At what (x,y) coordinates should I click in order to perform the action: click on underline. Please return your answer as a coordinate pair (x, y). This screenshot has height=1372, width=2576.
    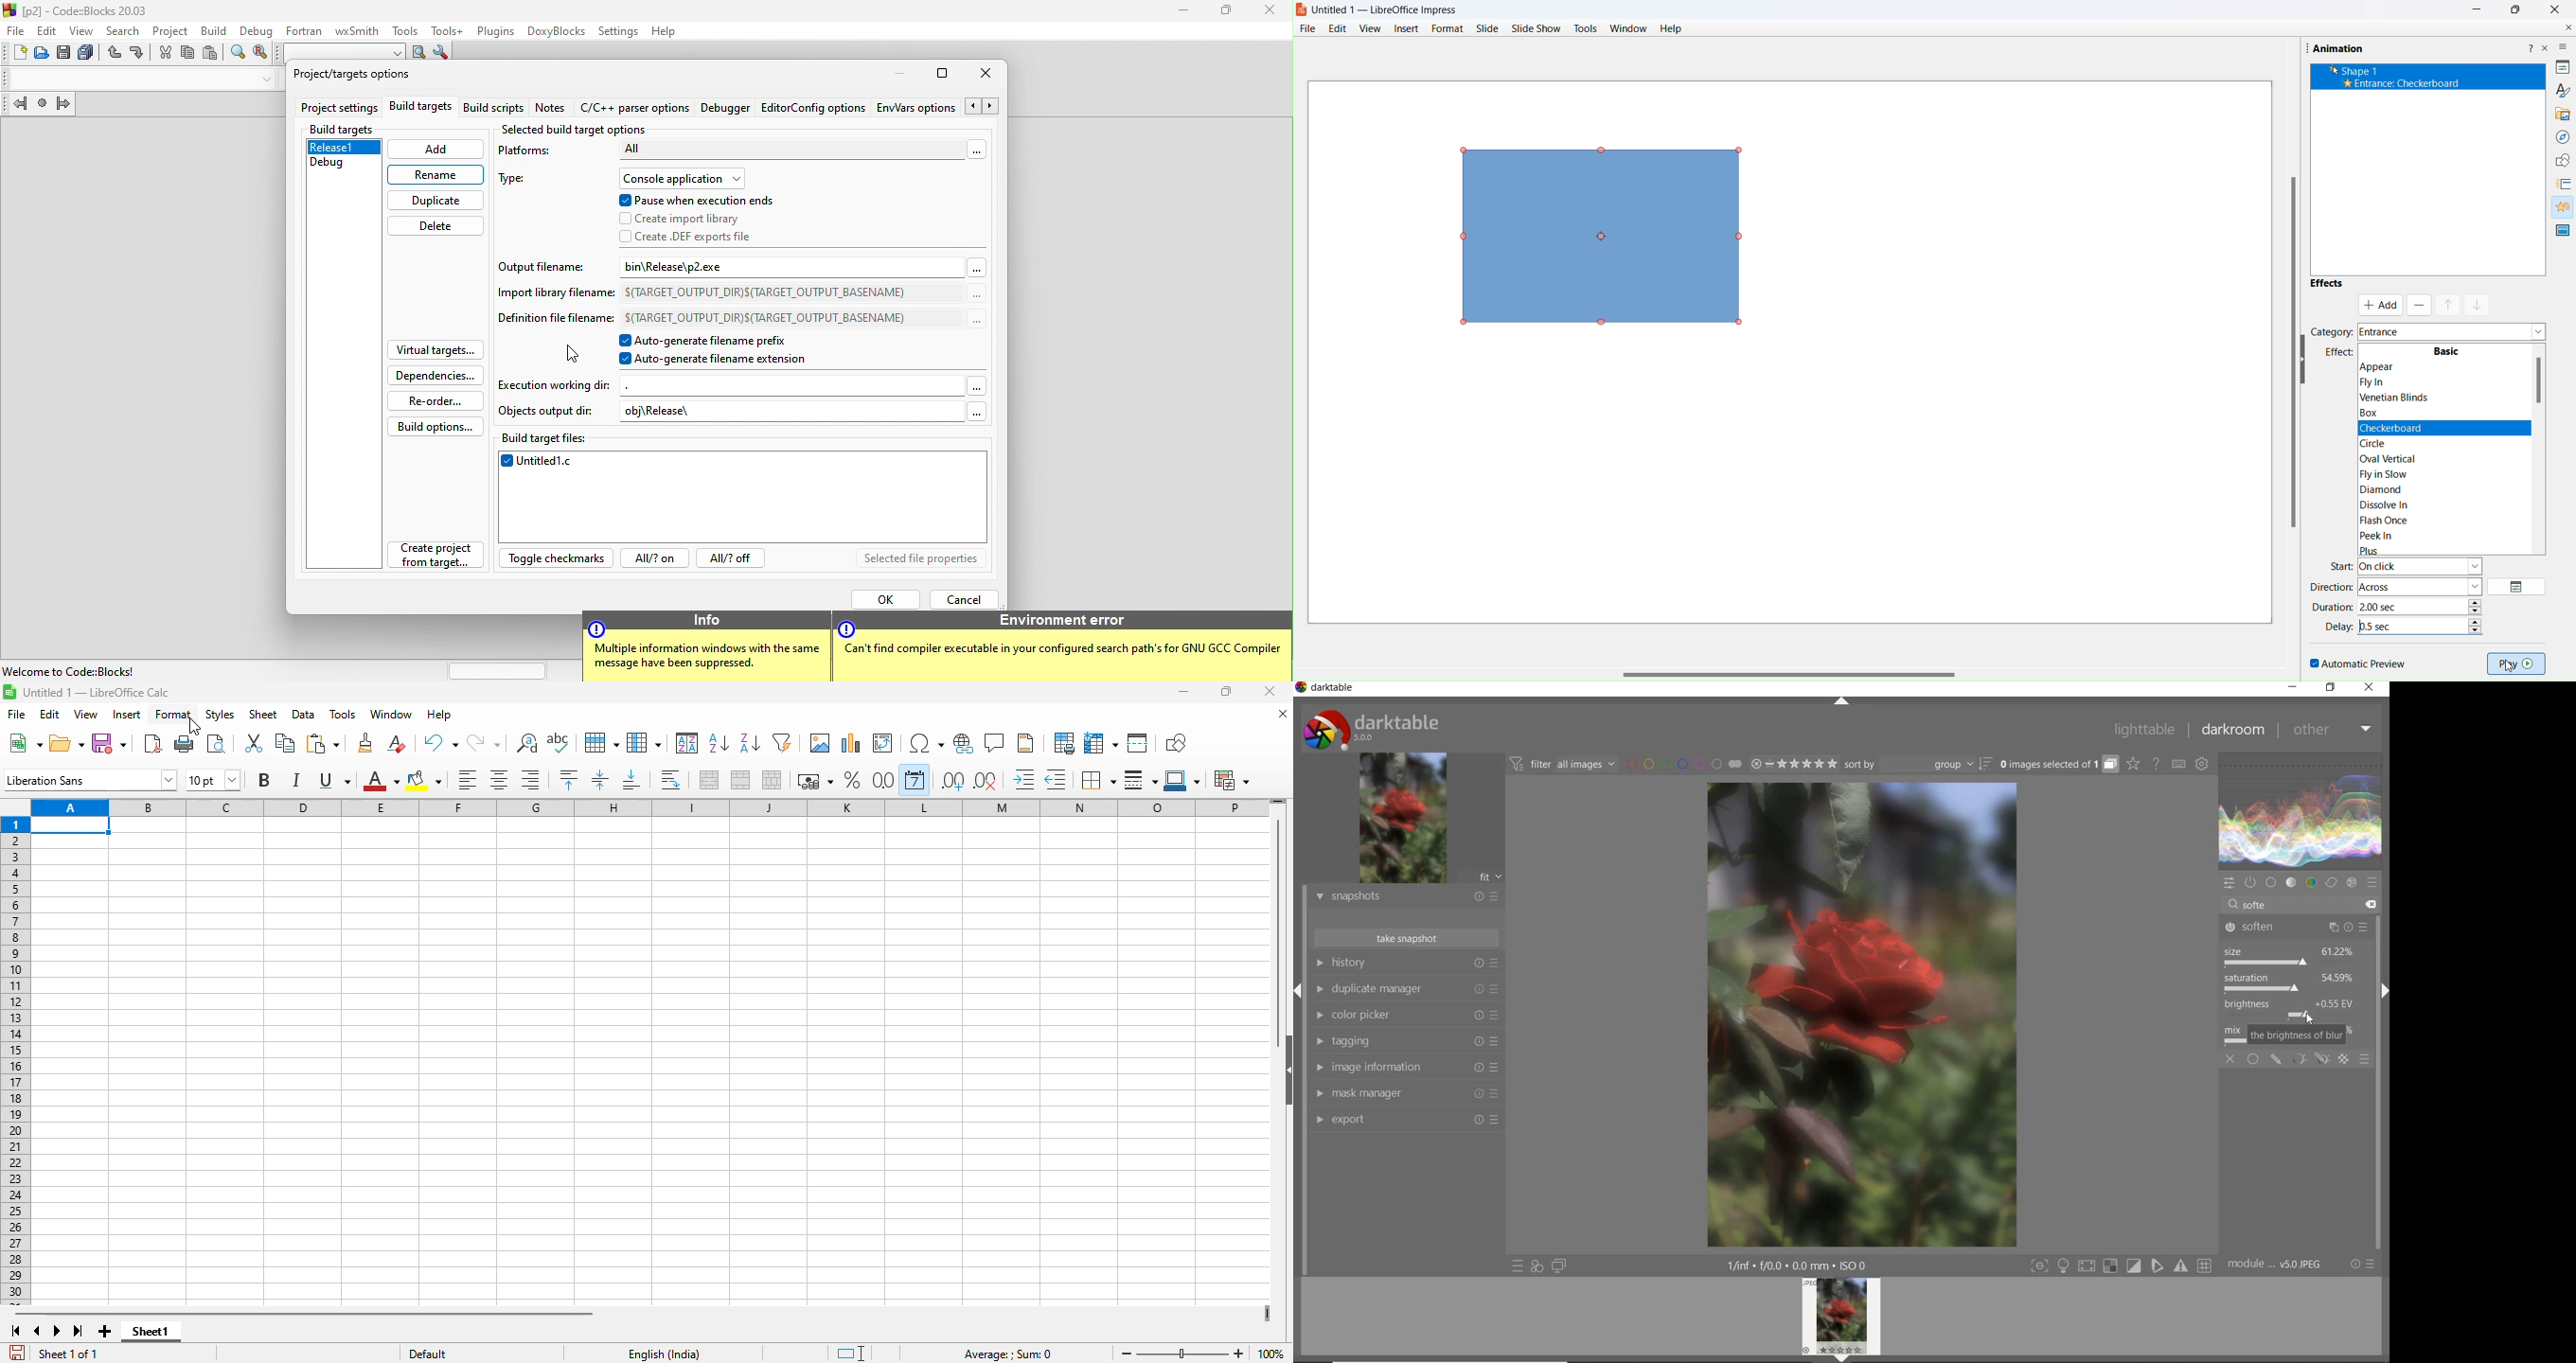
    Looking at the image, I should click on (334, 781).